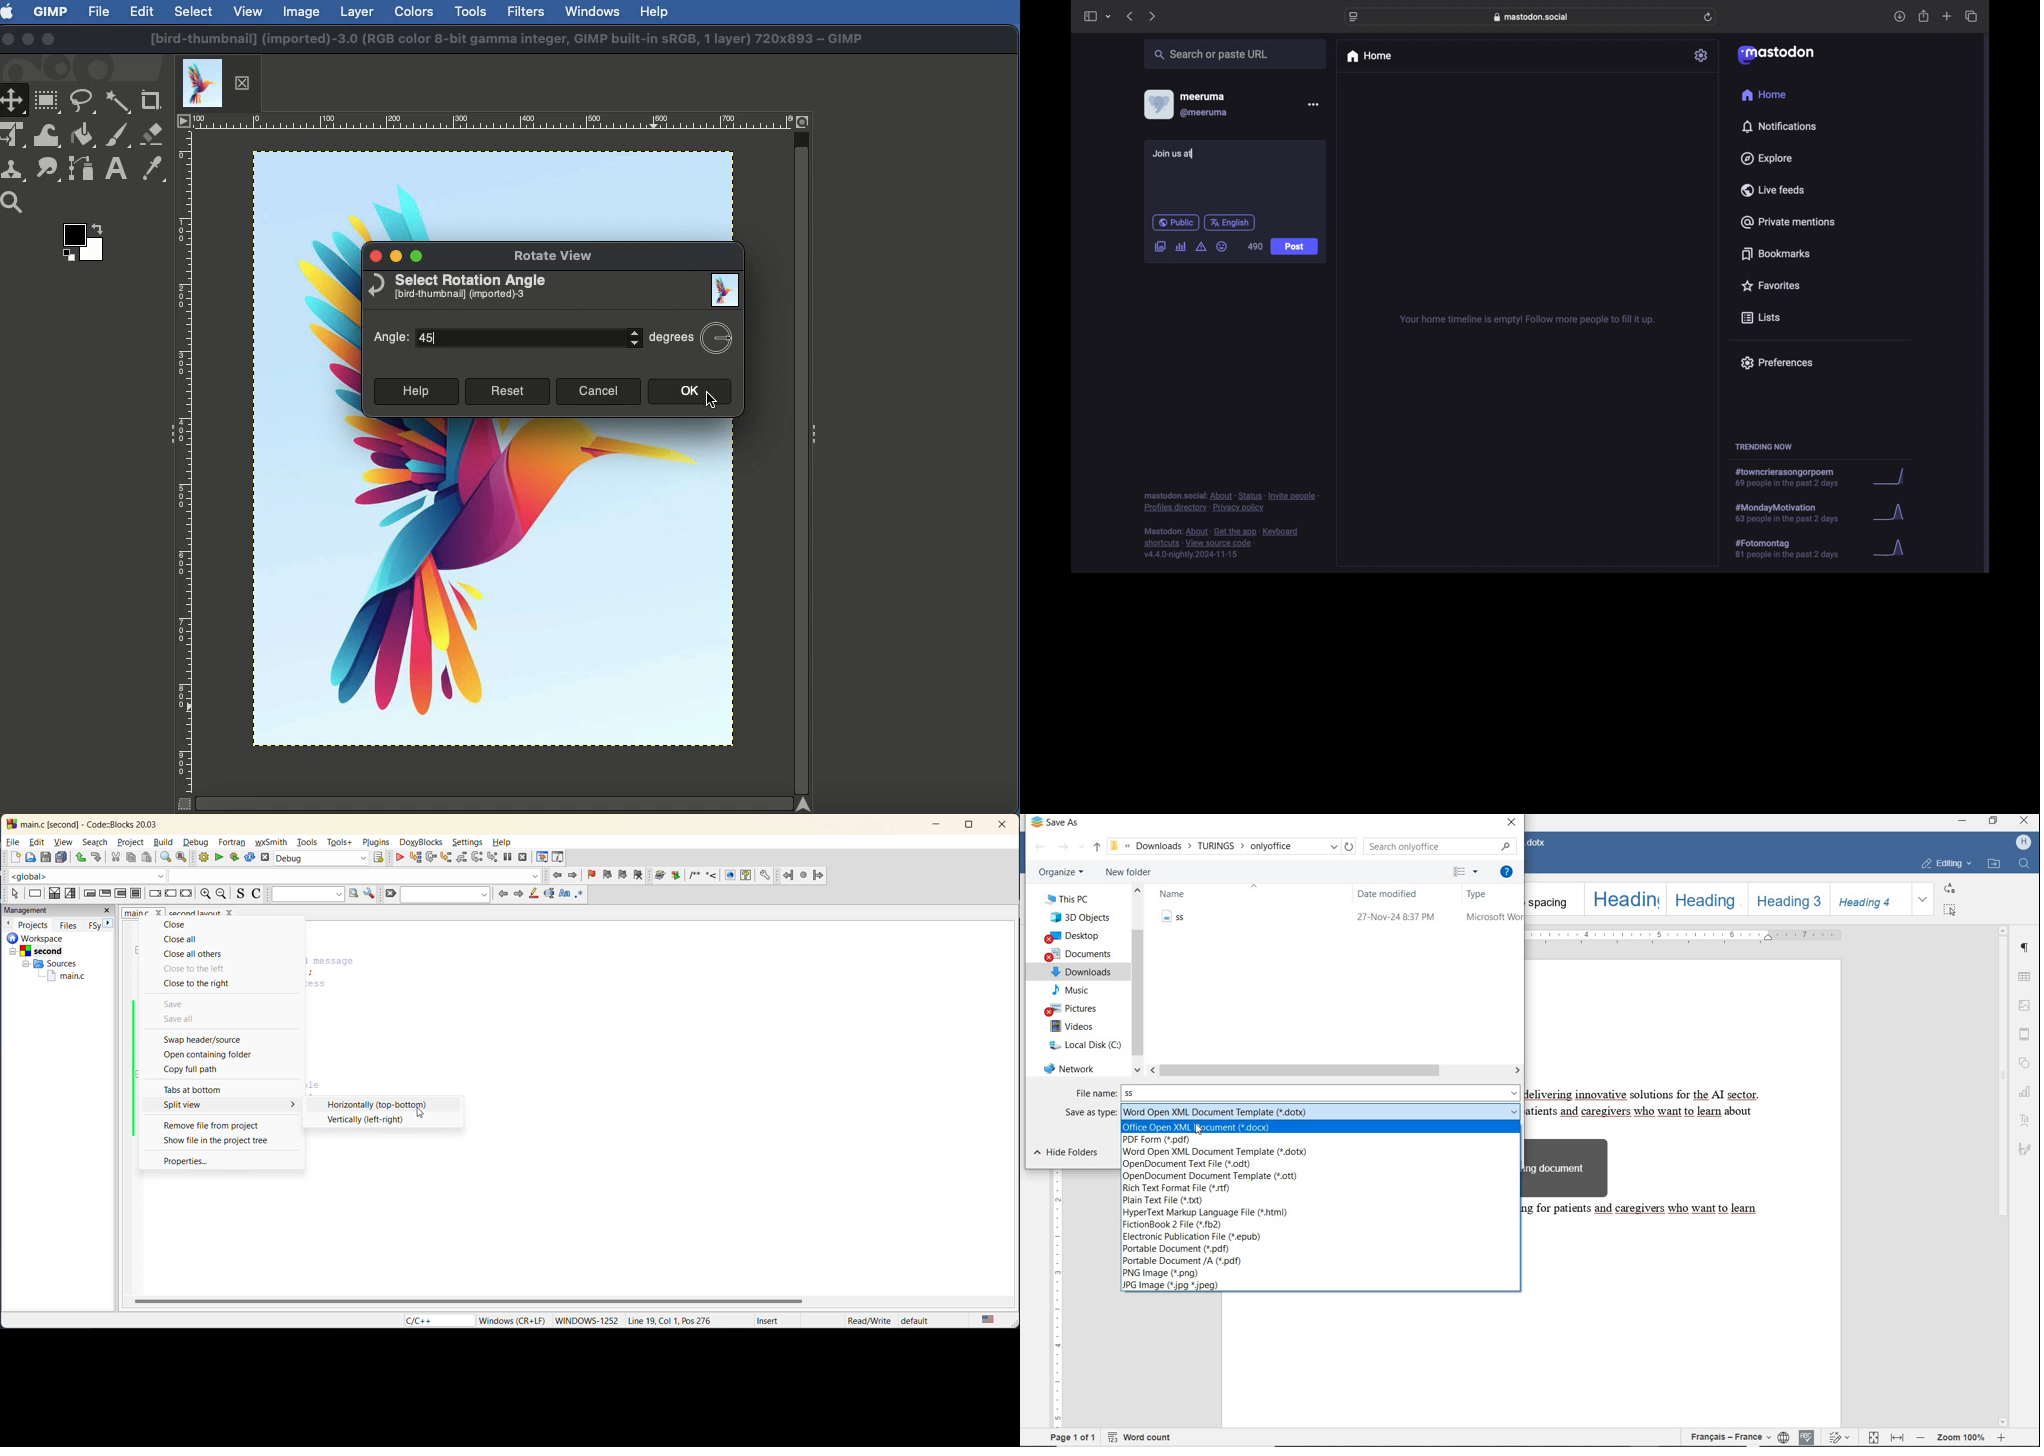 The width and height of the screenshot is (2044, 1456). Describe the element at coordinates (1173, 1286) in the screenshot. I see `jpeg` at that location.